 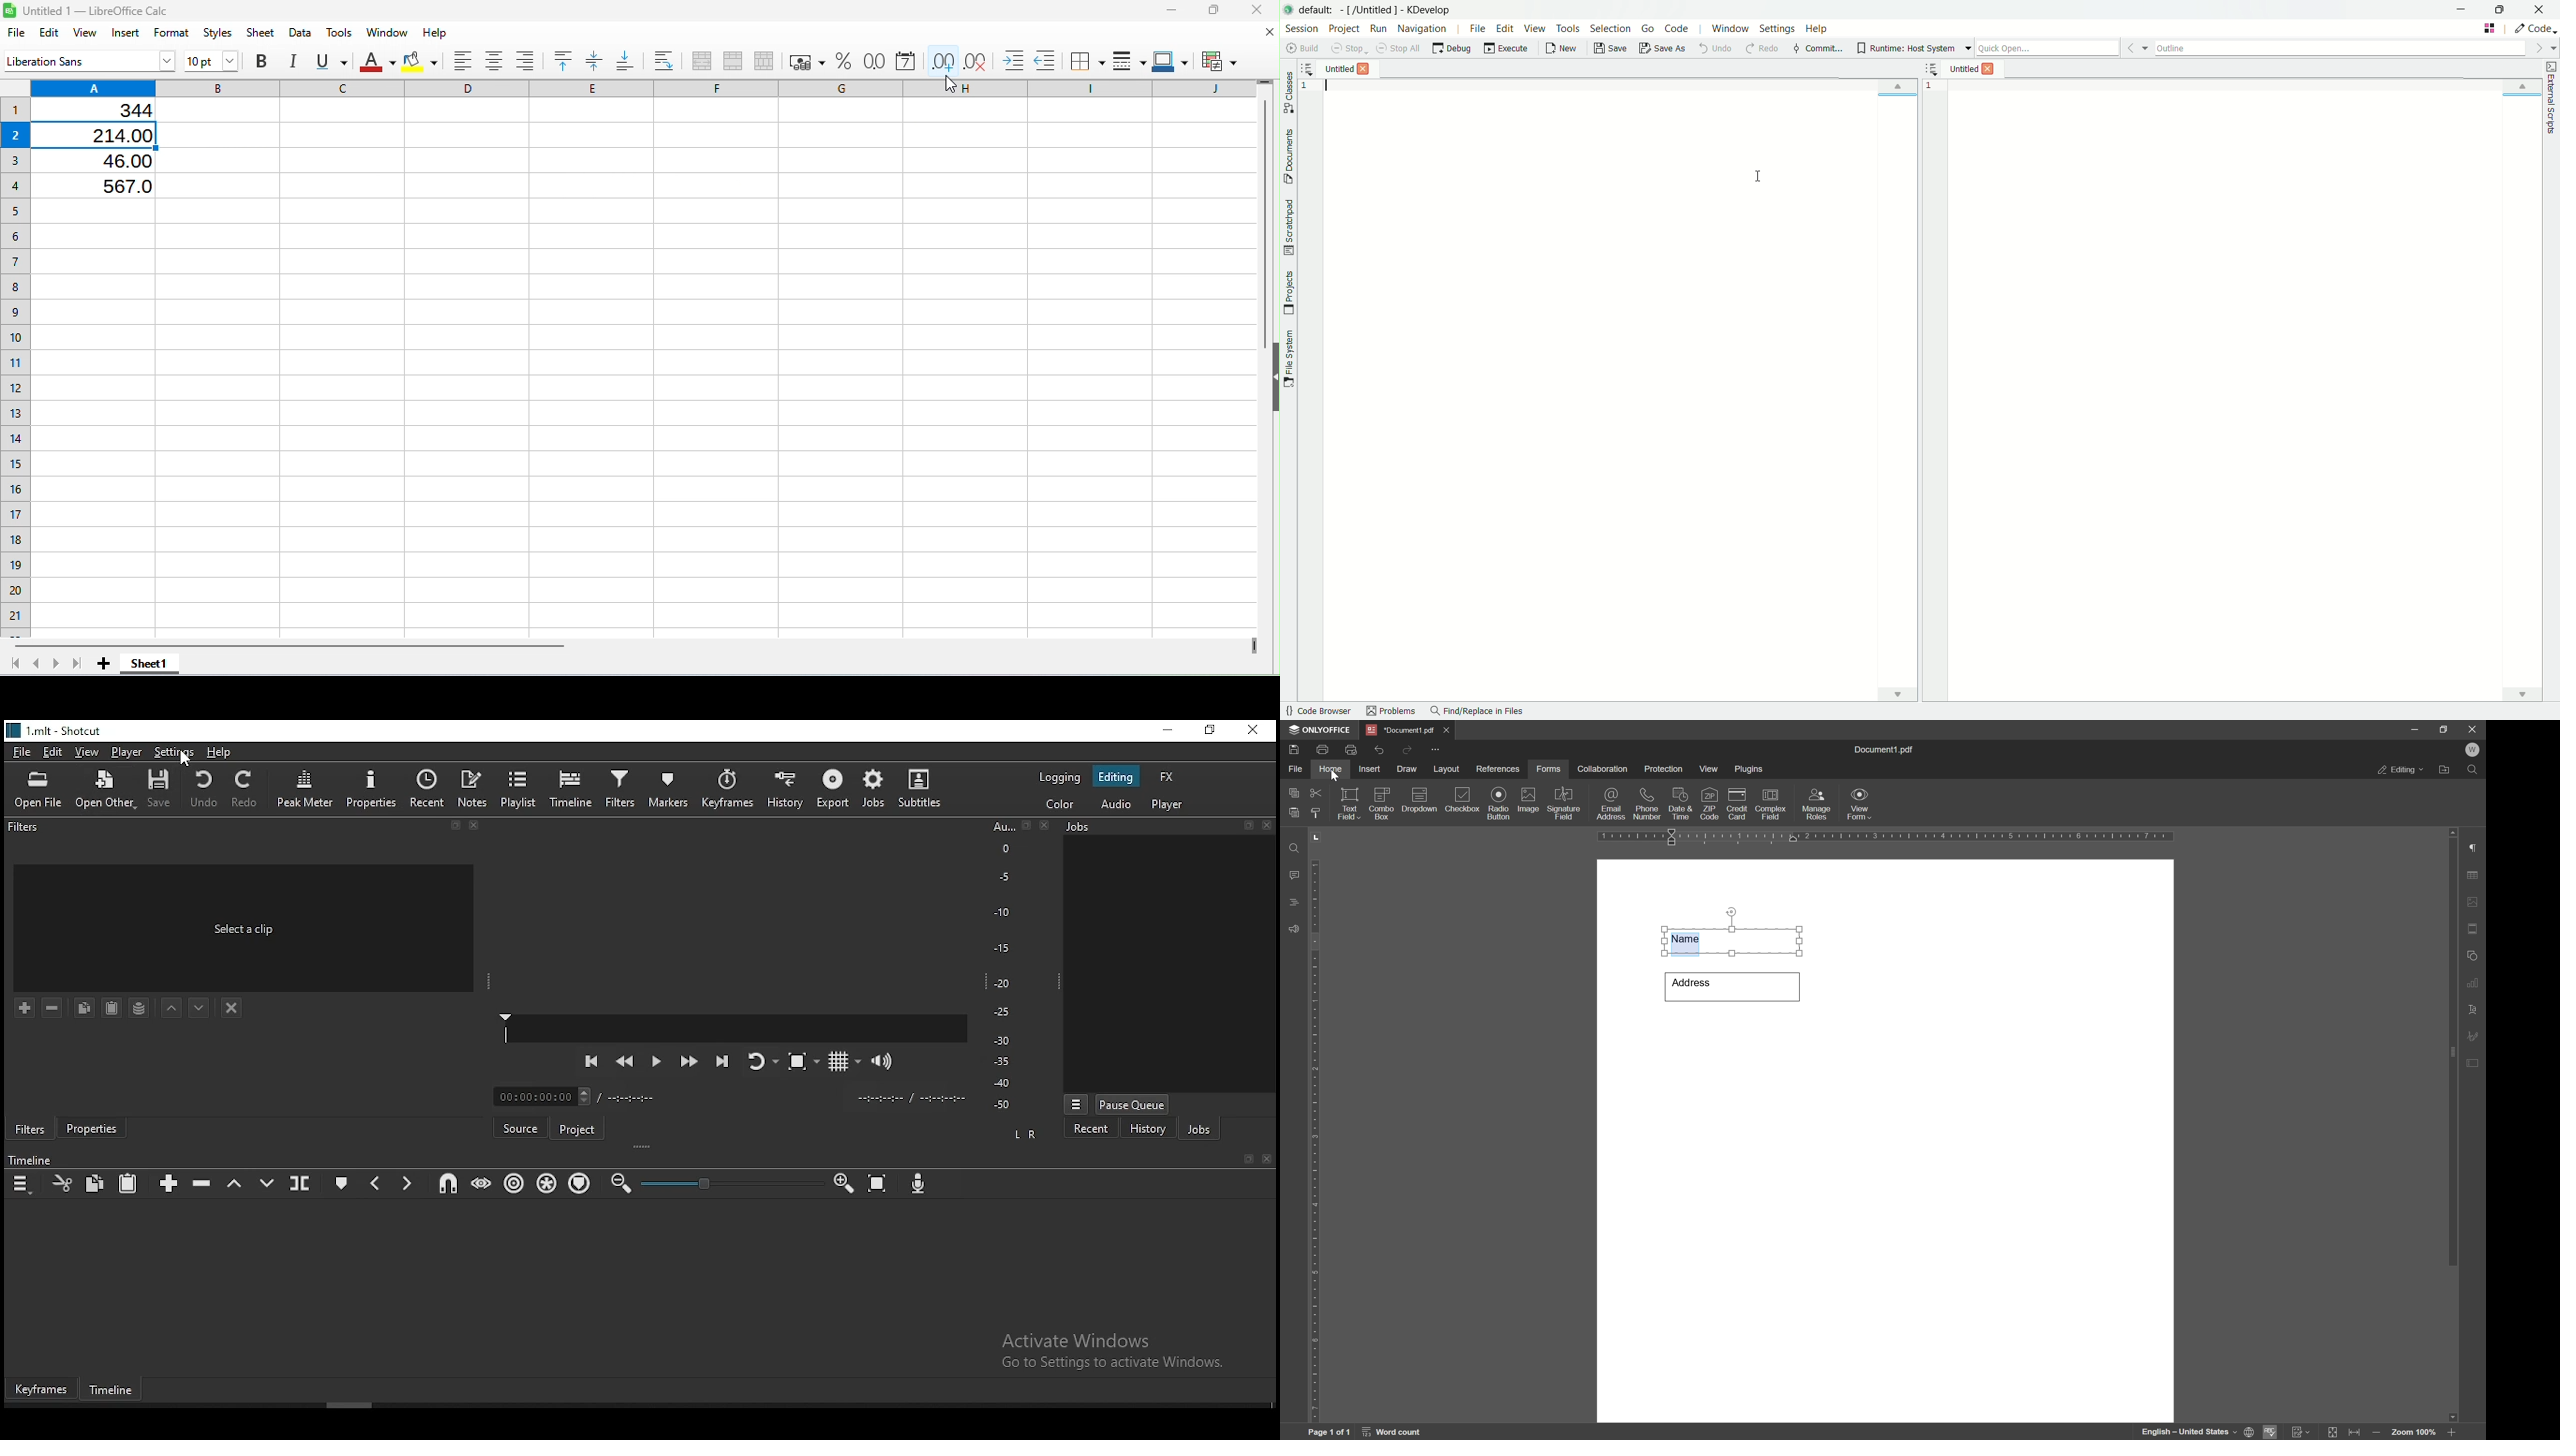 What do you see at coordinates (333, 59) in the screenshot?
I see `Underline` at bounding box center [333, 59].